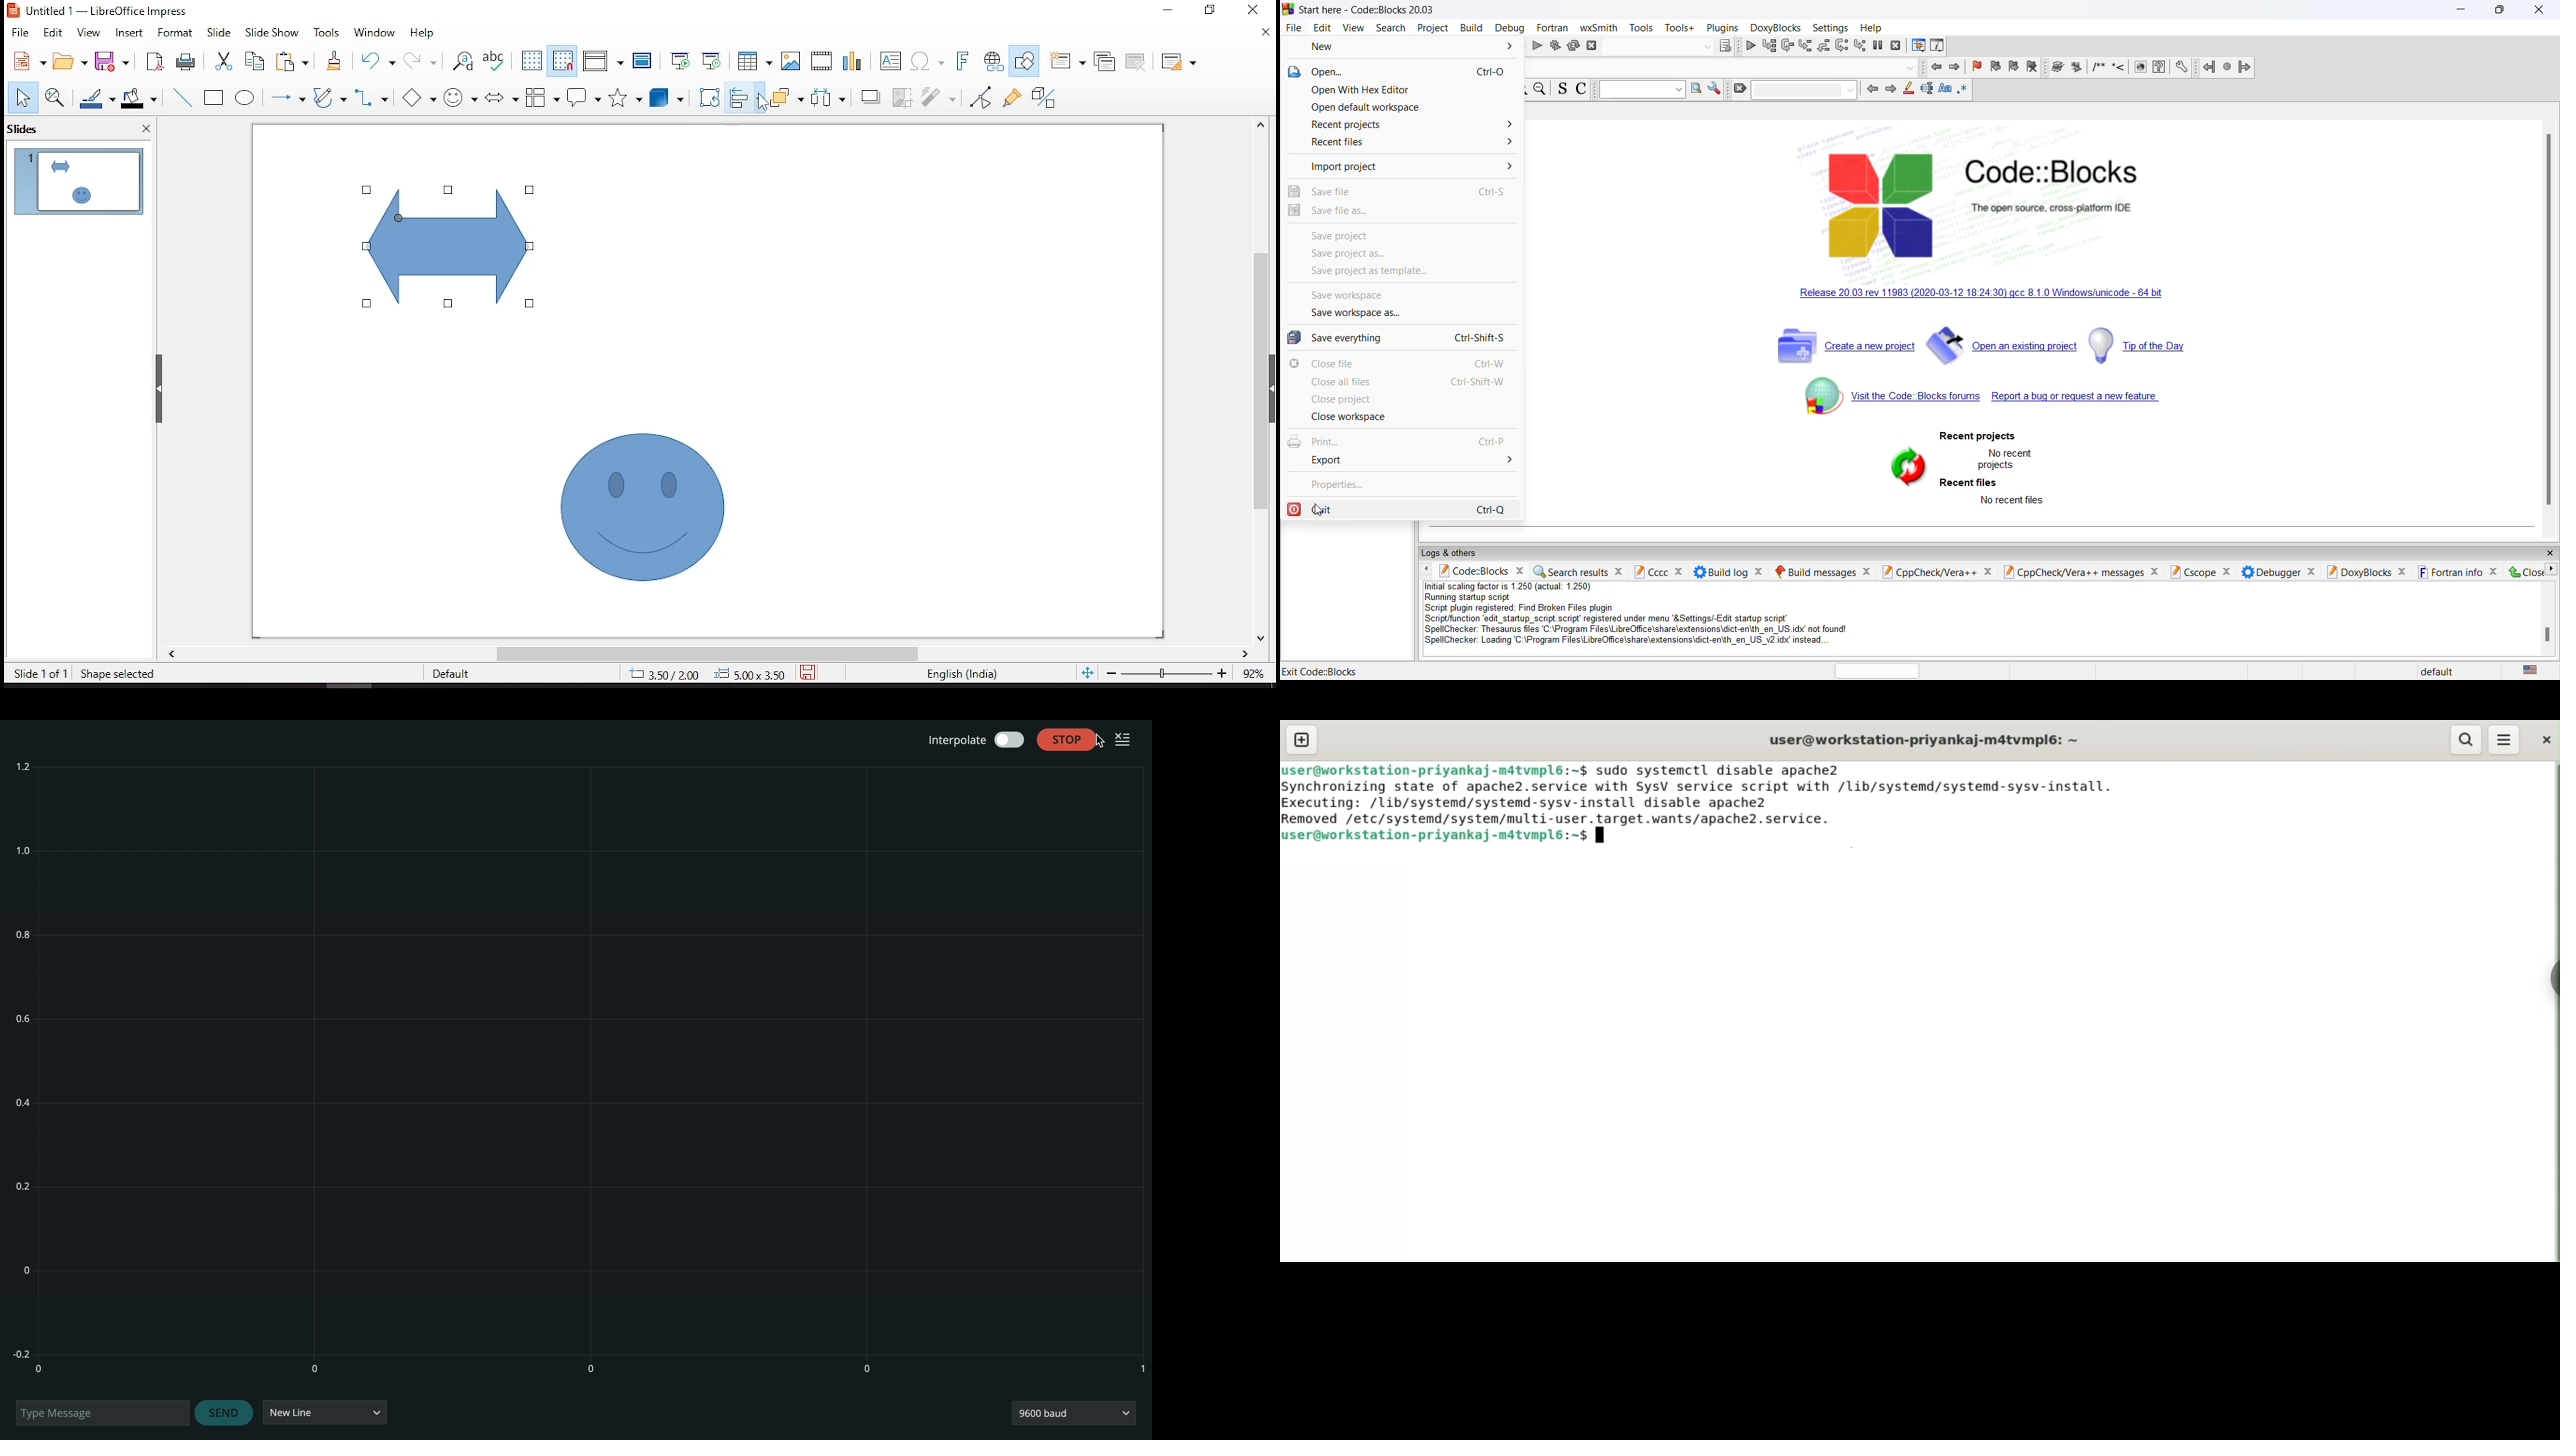  I want to click on build, so click(1471, 28).